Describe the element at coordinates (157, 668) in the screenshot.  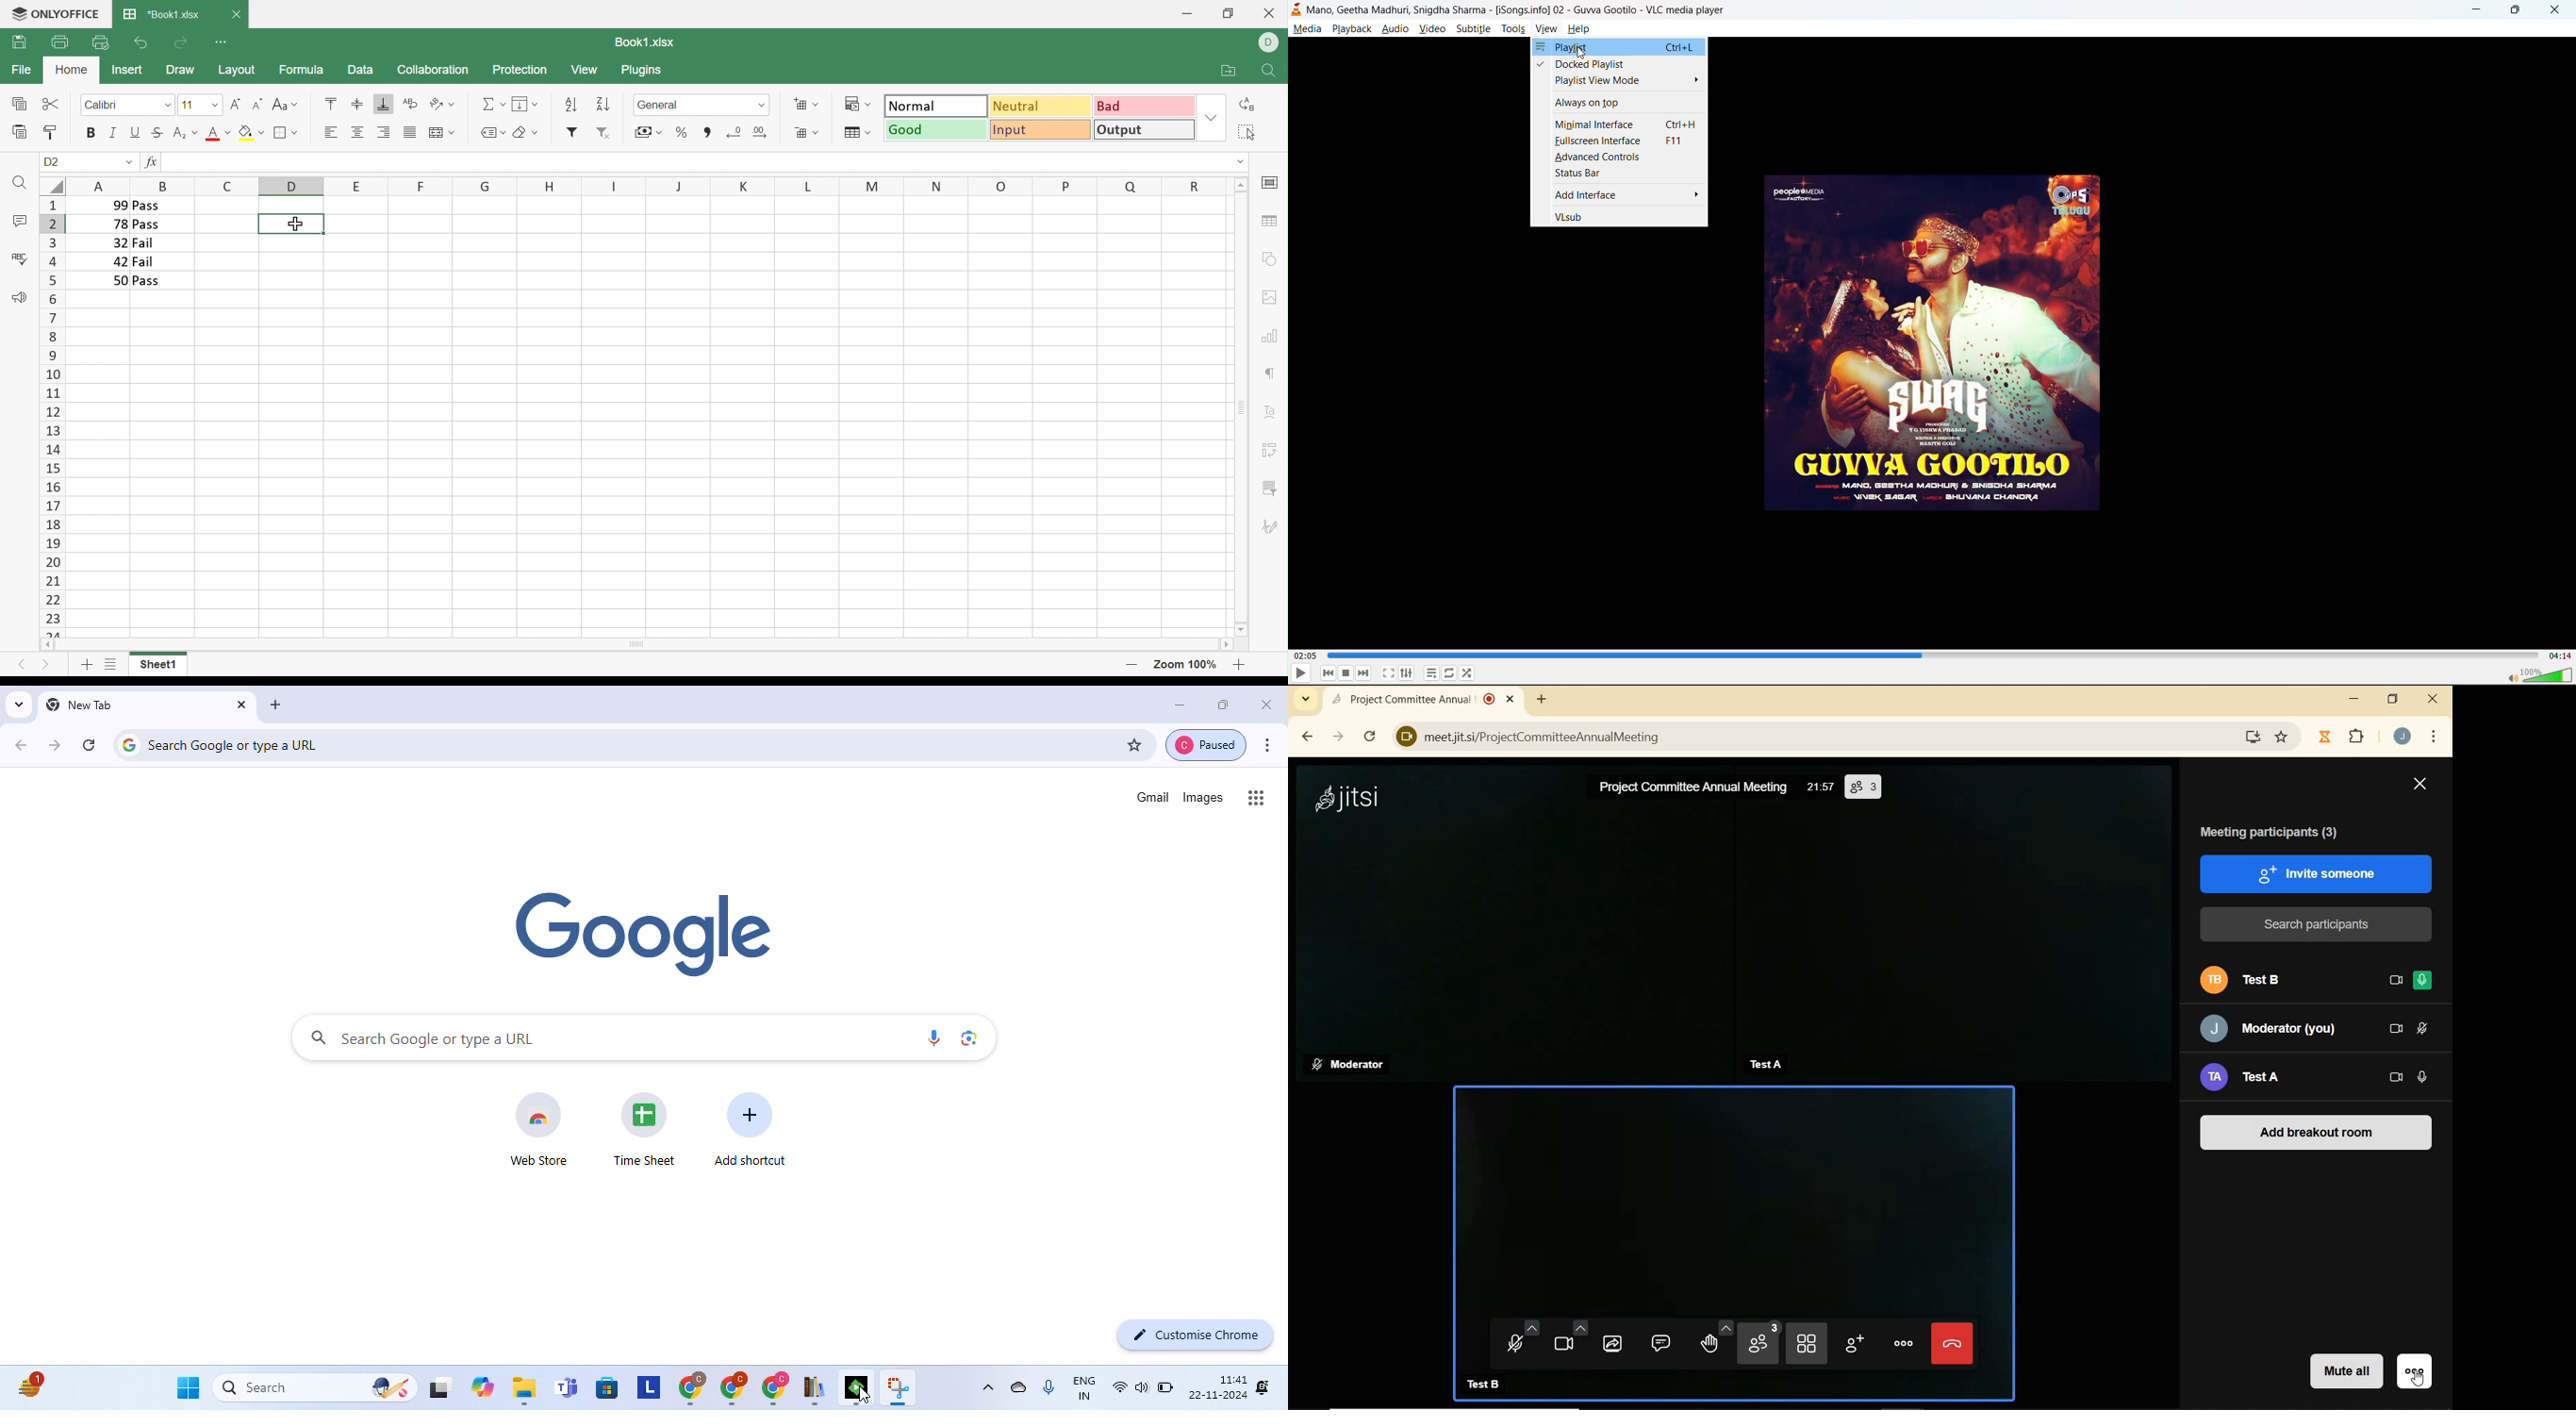
I see `Sheet1` at that location.